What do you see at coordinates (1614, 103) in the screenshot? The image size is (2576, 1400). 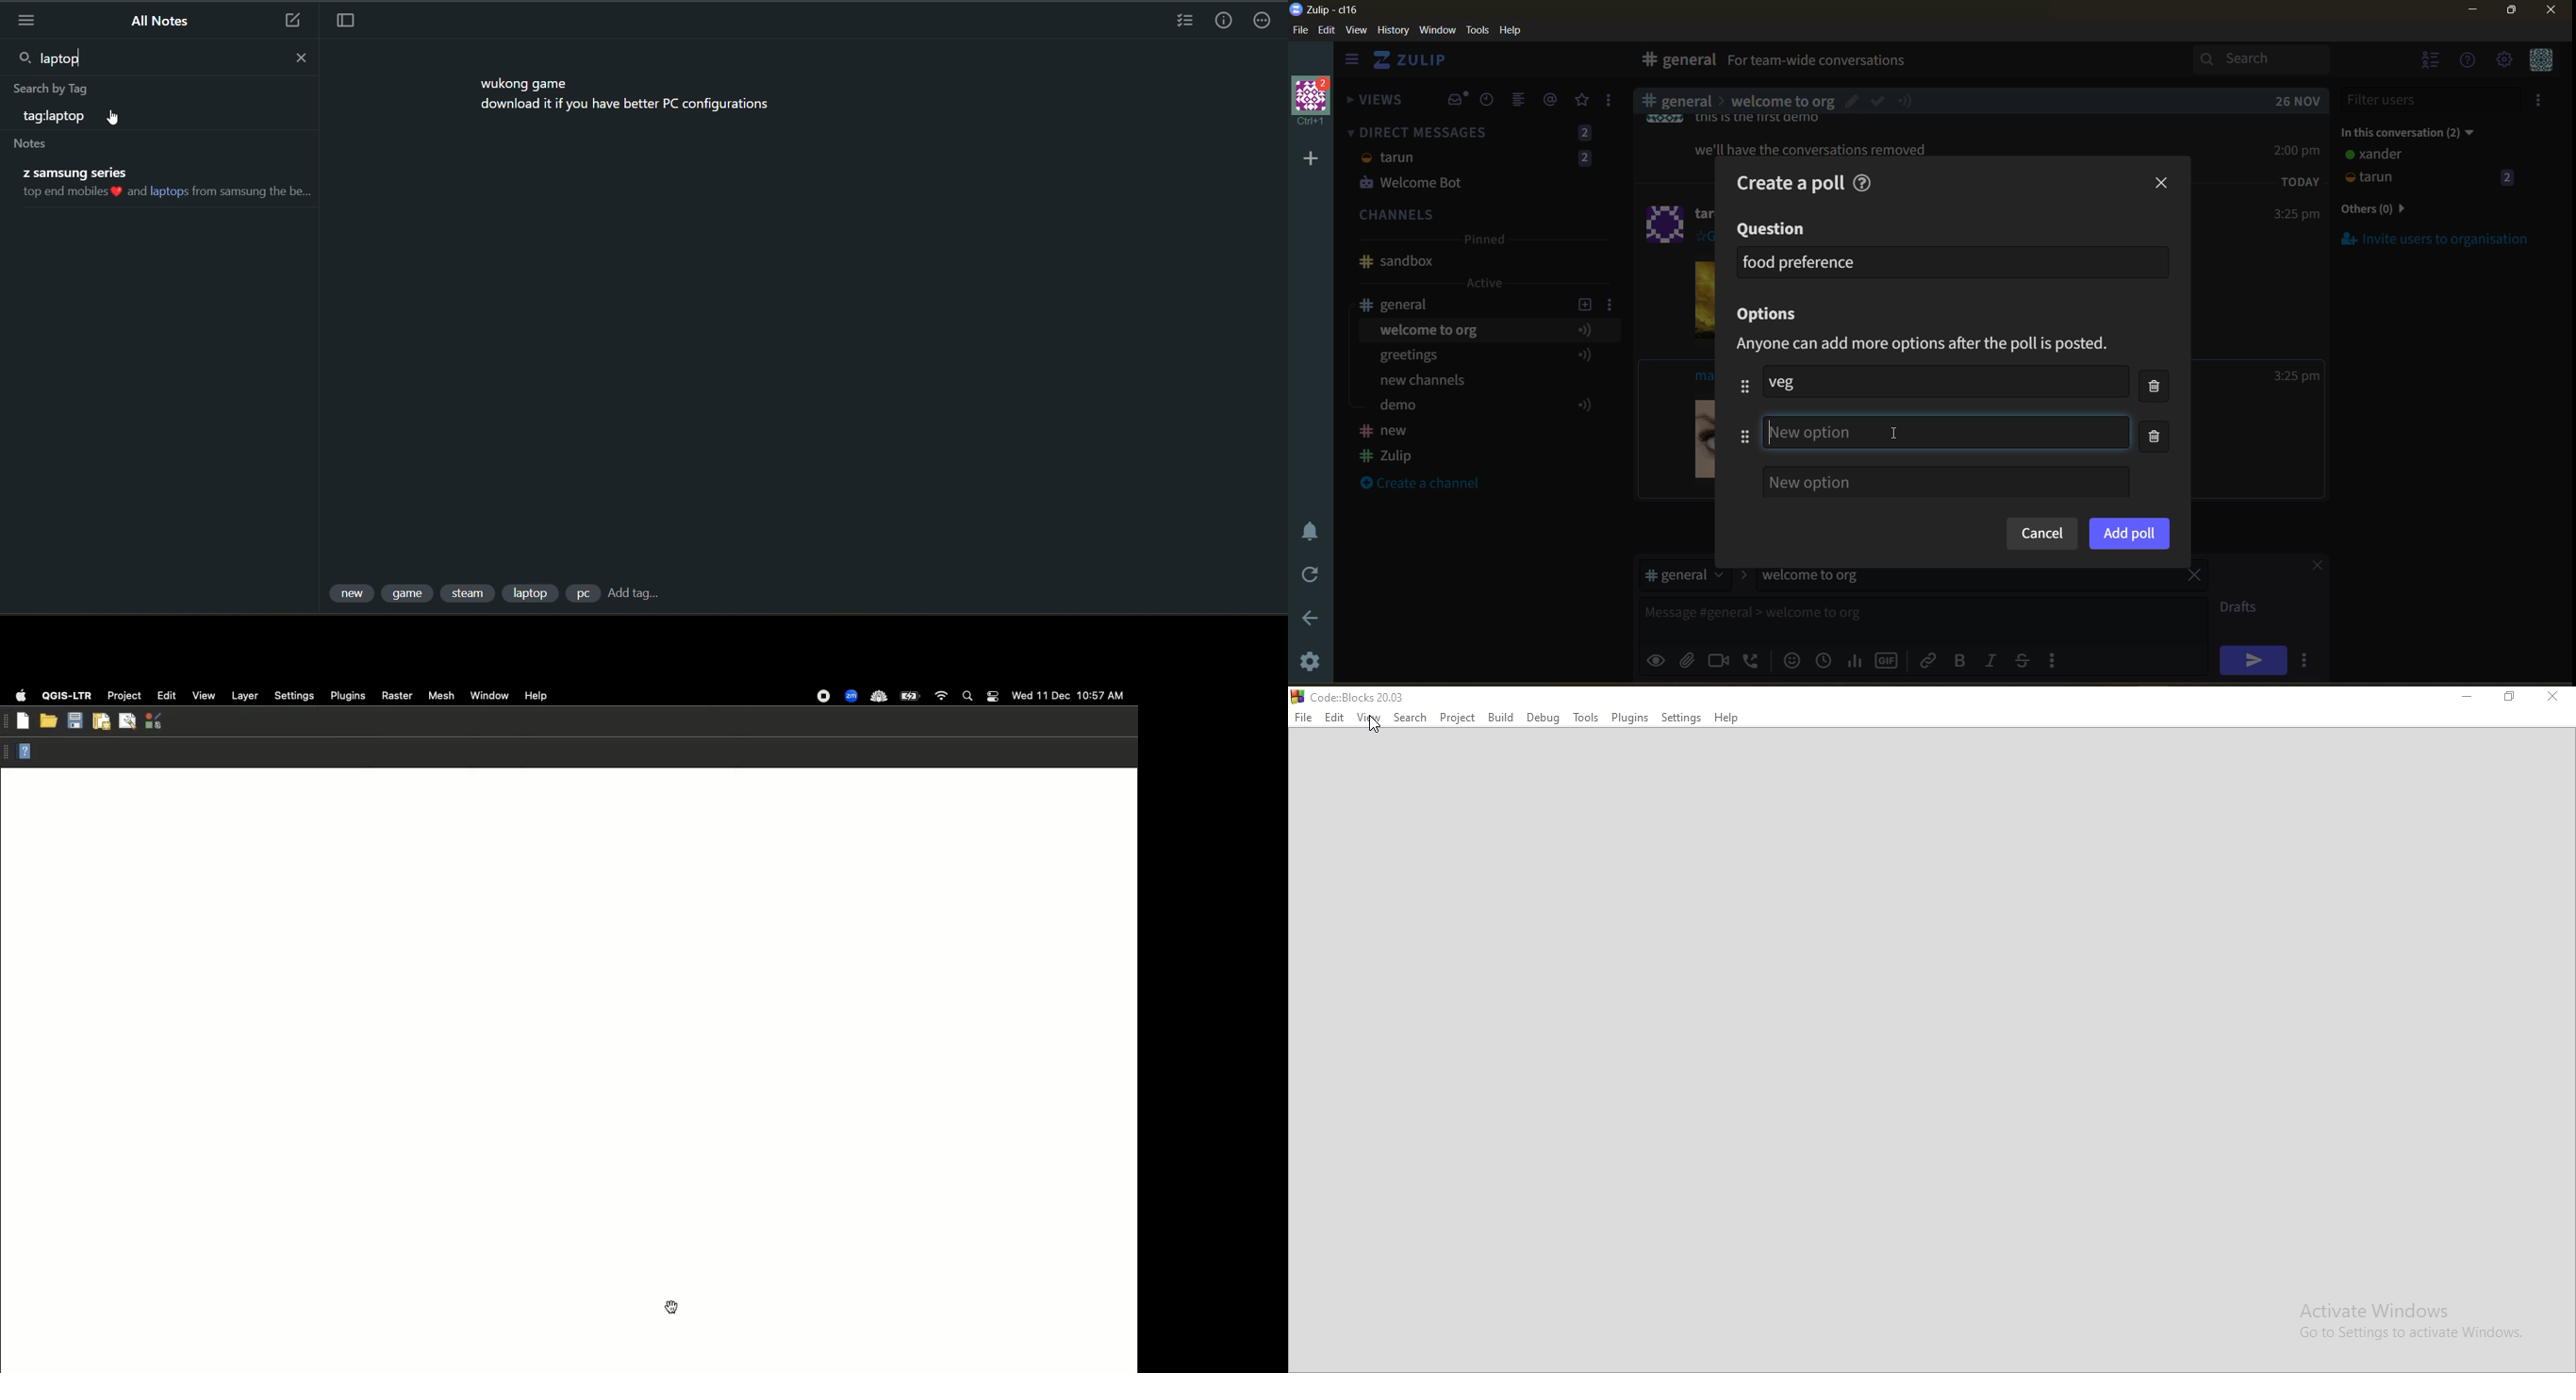 I see `reactions and drafts` at bounding box center [1614, 103].